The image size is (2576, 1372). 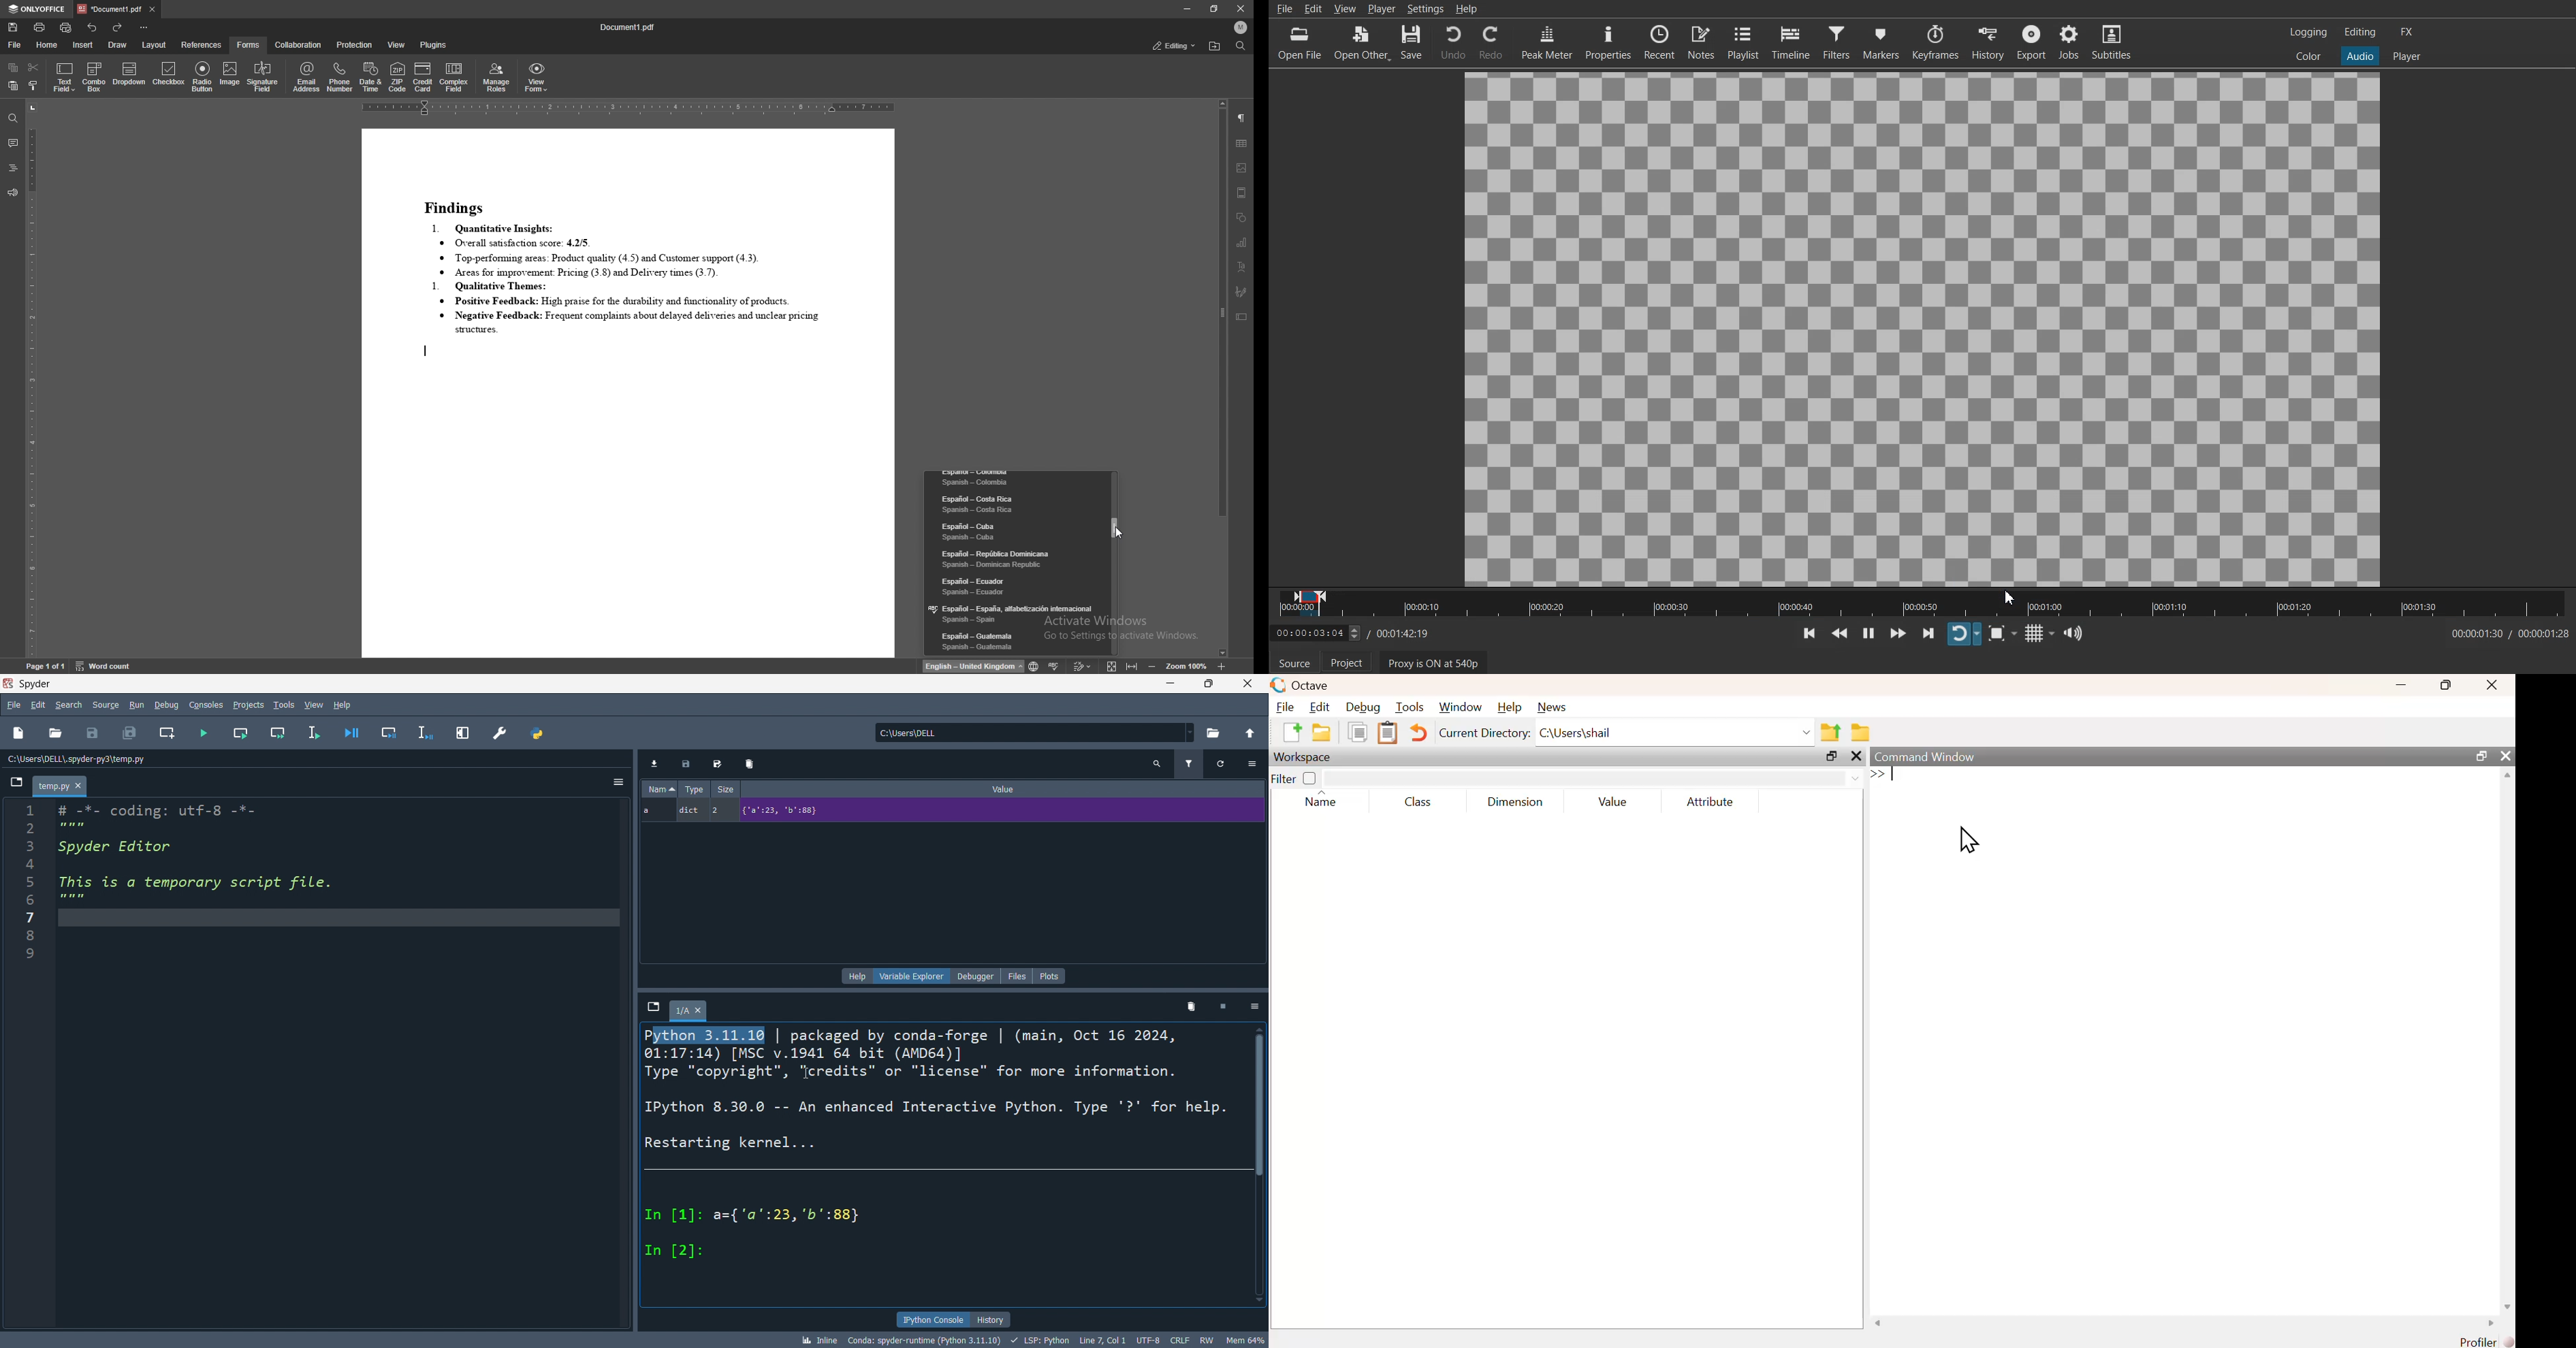 I want to click on save data, so click(x=688, y=763).